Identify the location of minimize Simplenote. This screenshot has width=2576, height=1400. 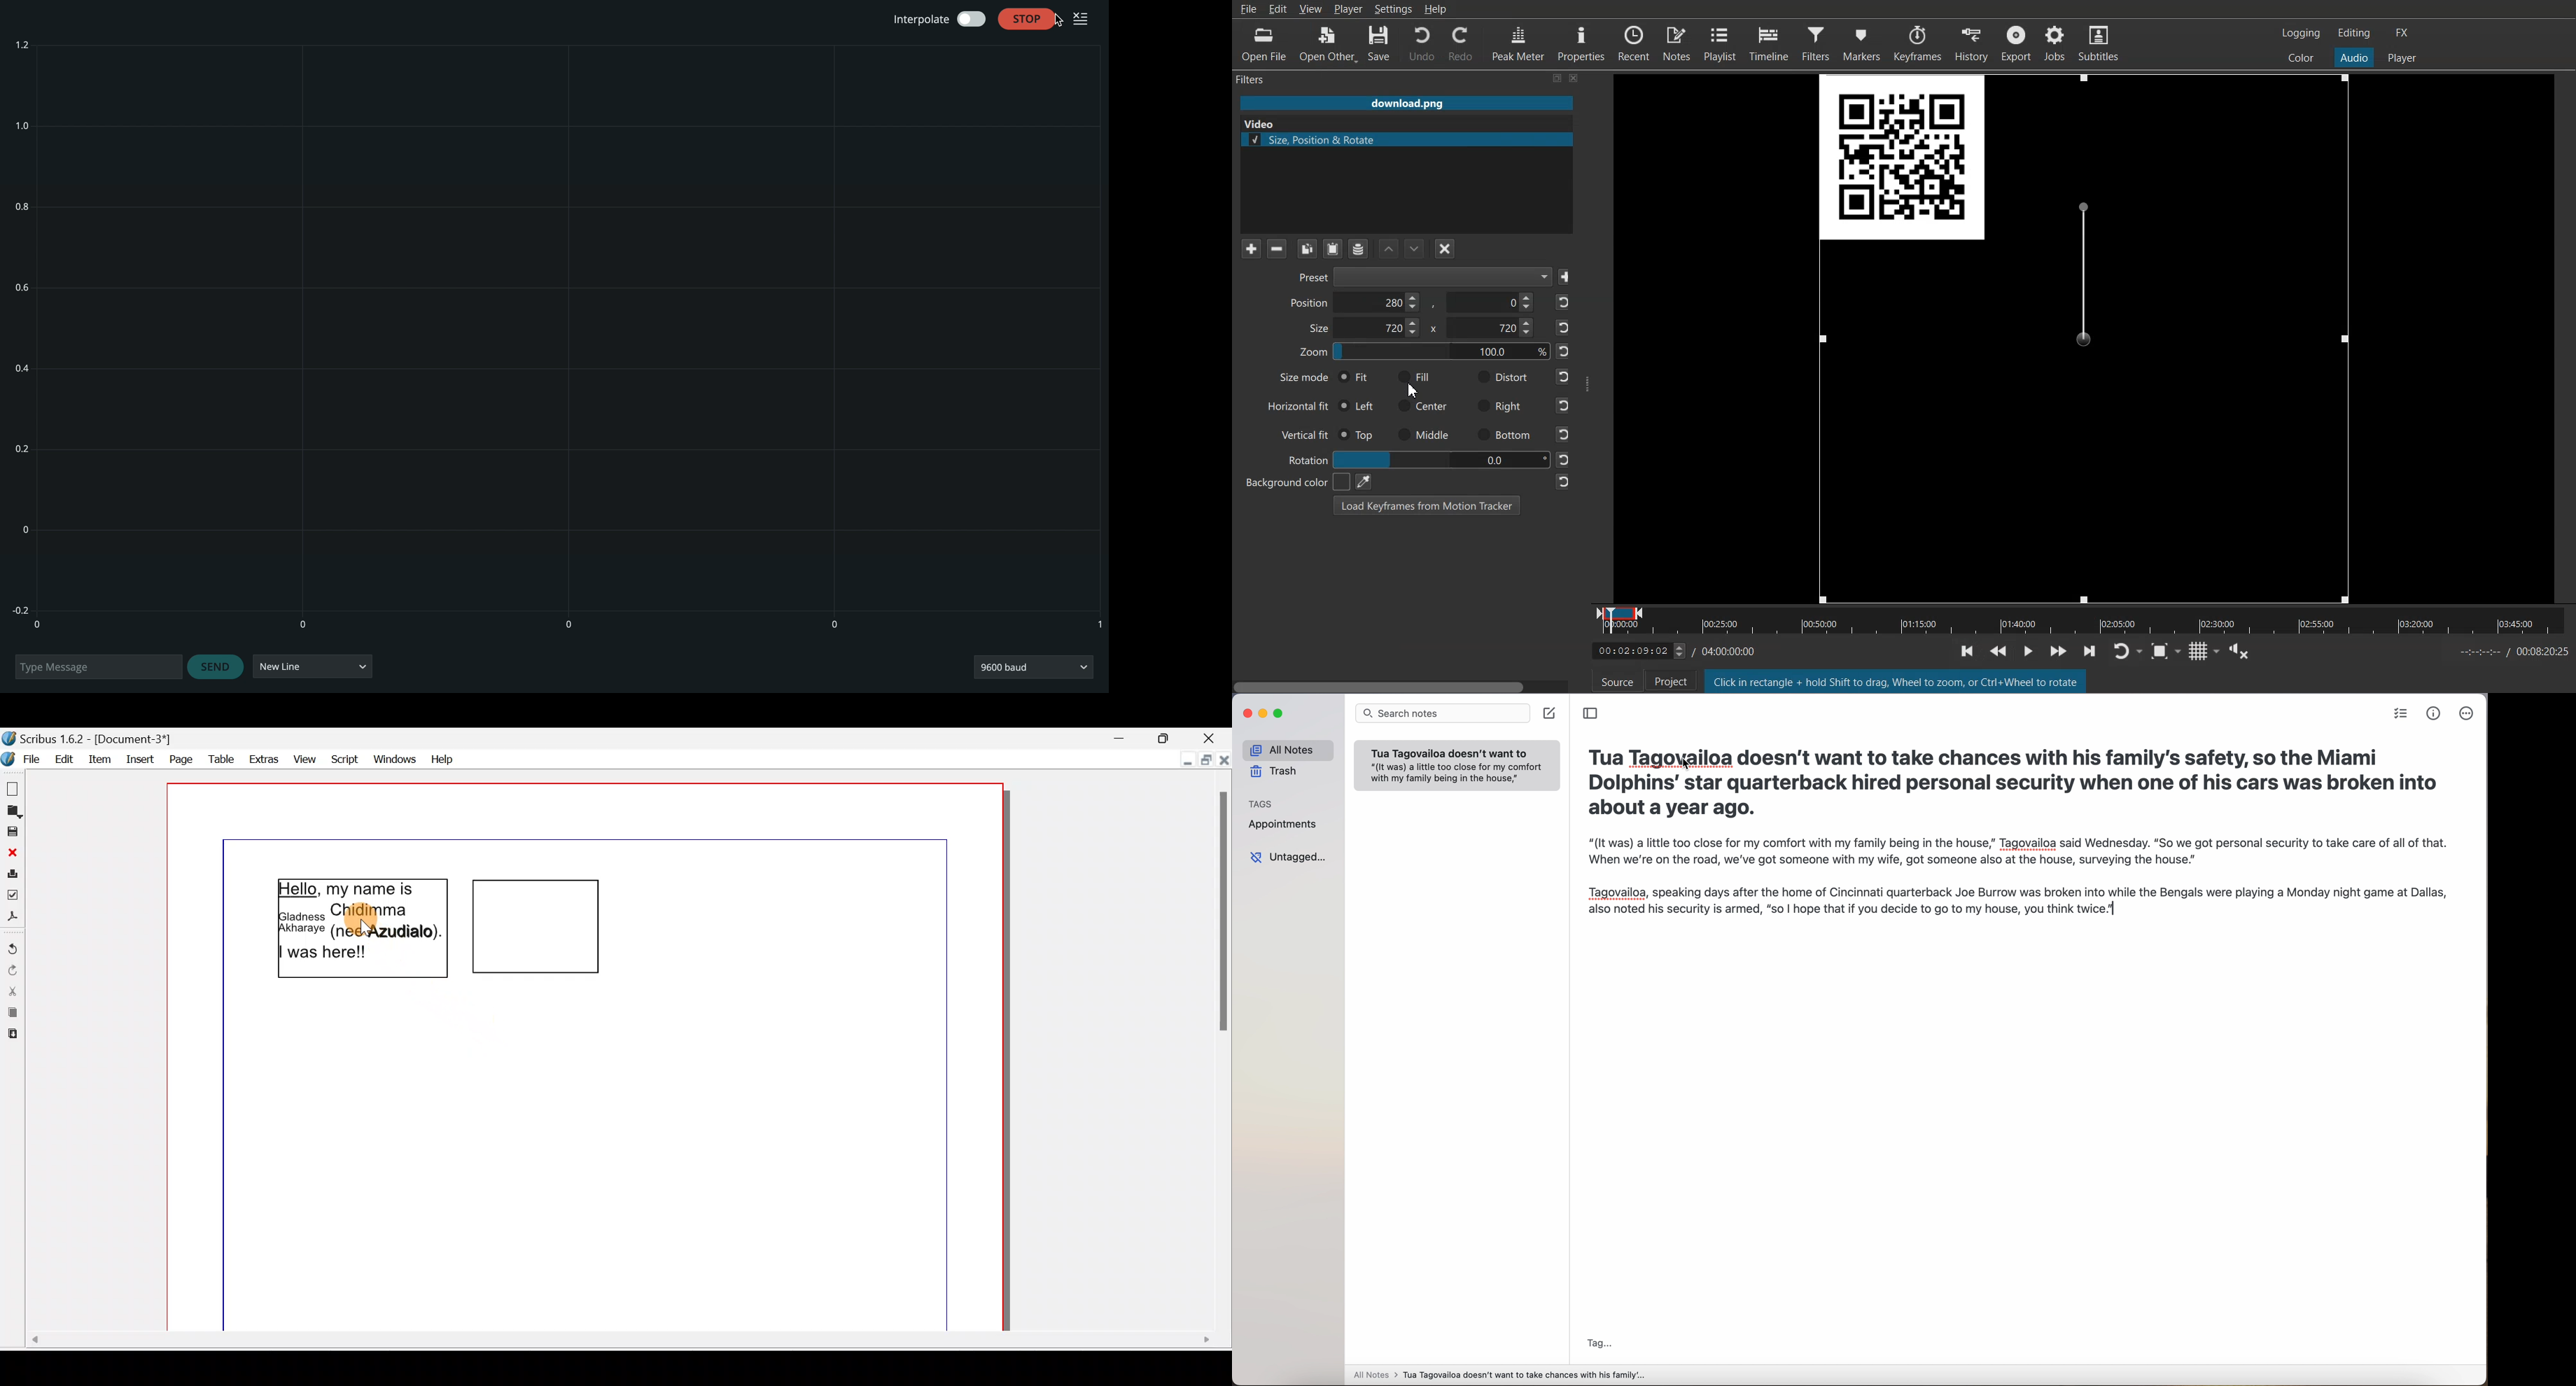
(1264, 713).